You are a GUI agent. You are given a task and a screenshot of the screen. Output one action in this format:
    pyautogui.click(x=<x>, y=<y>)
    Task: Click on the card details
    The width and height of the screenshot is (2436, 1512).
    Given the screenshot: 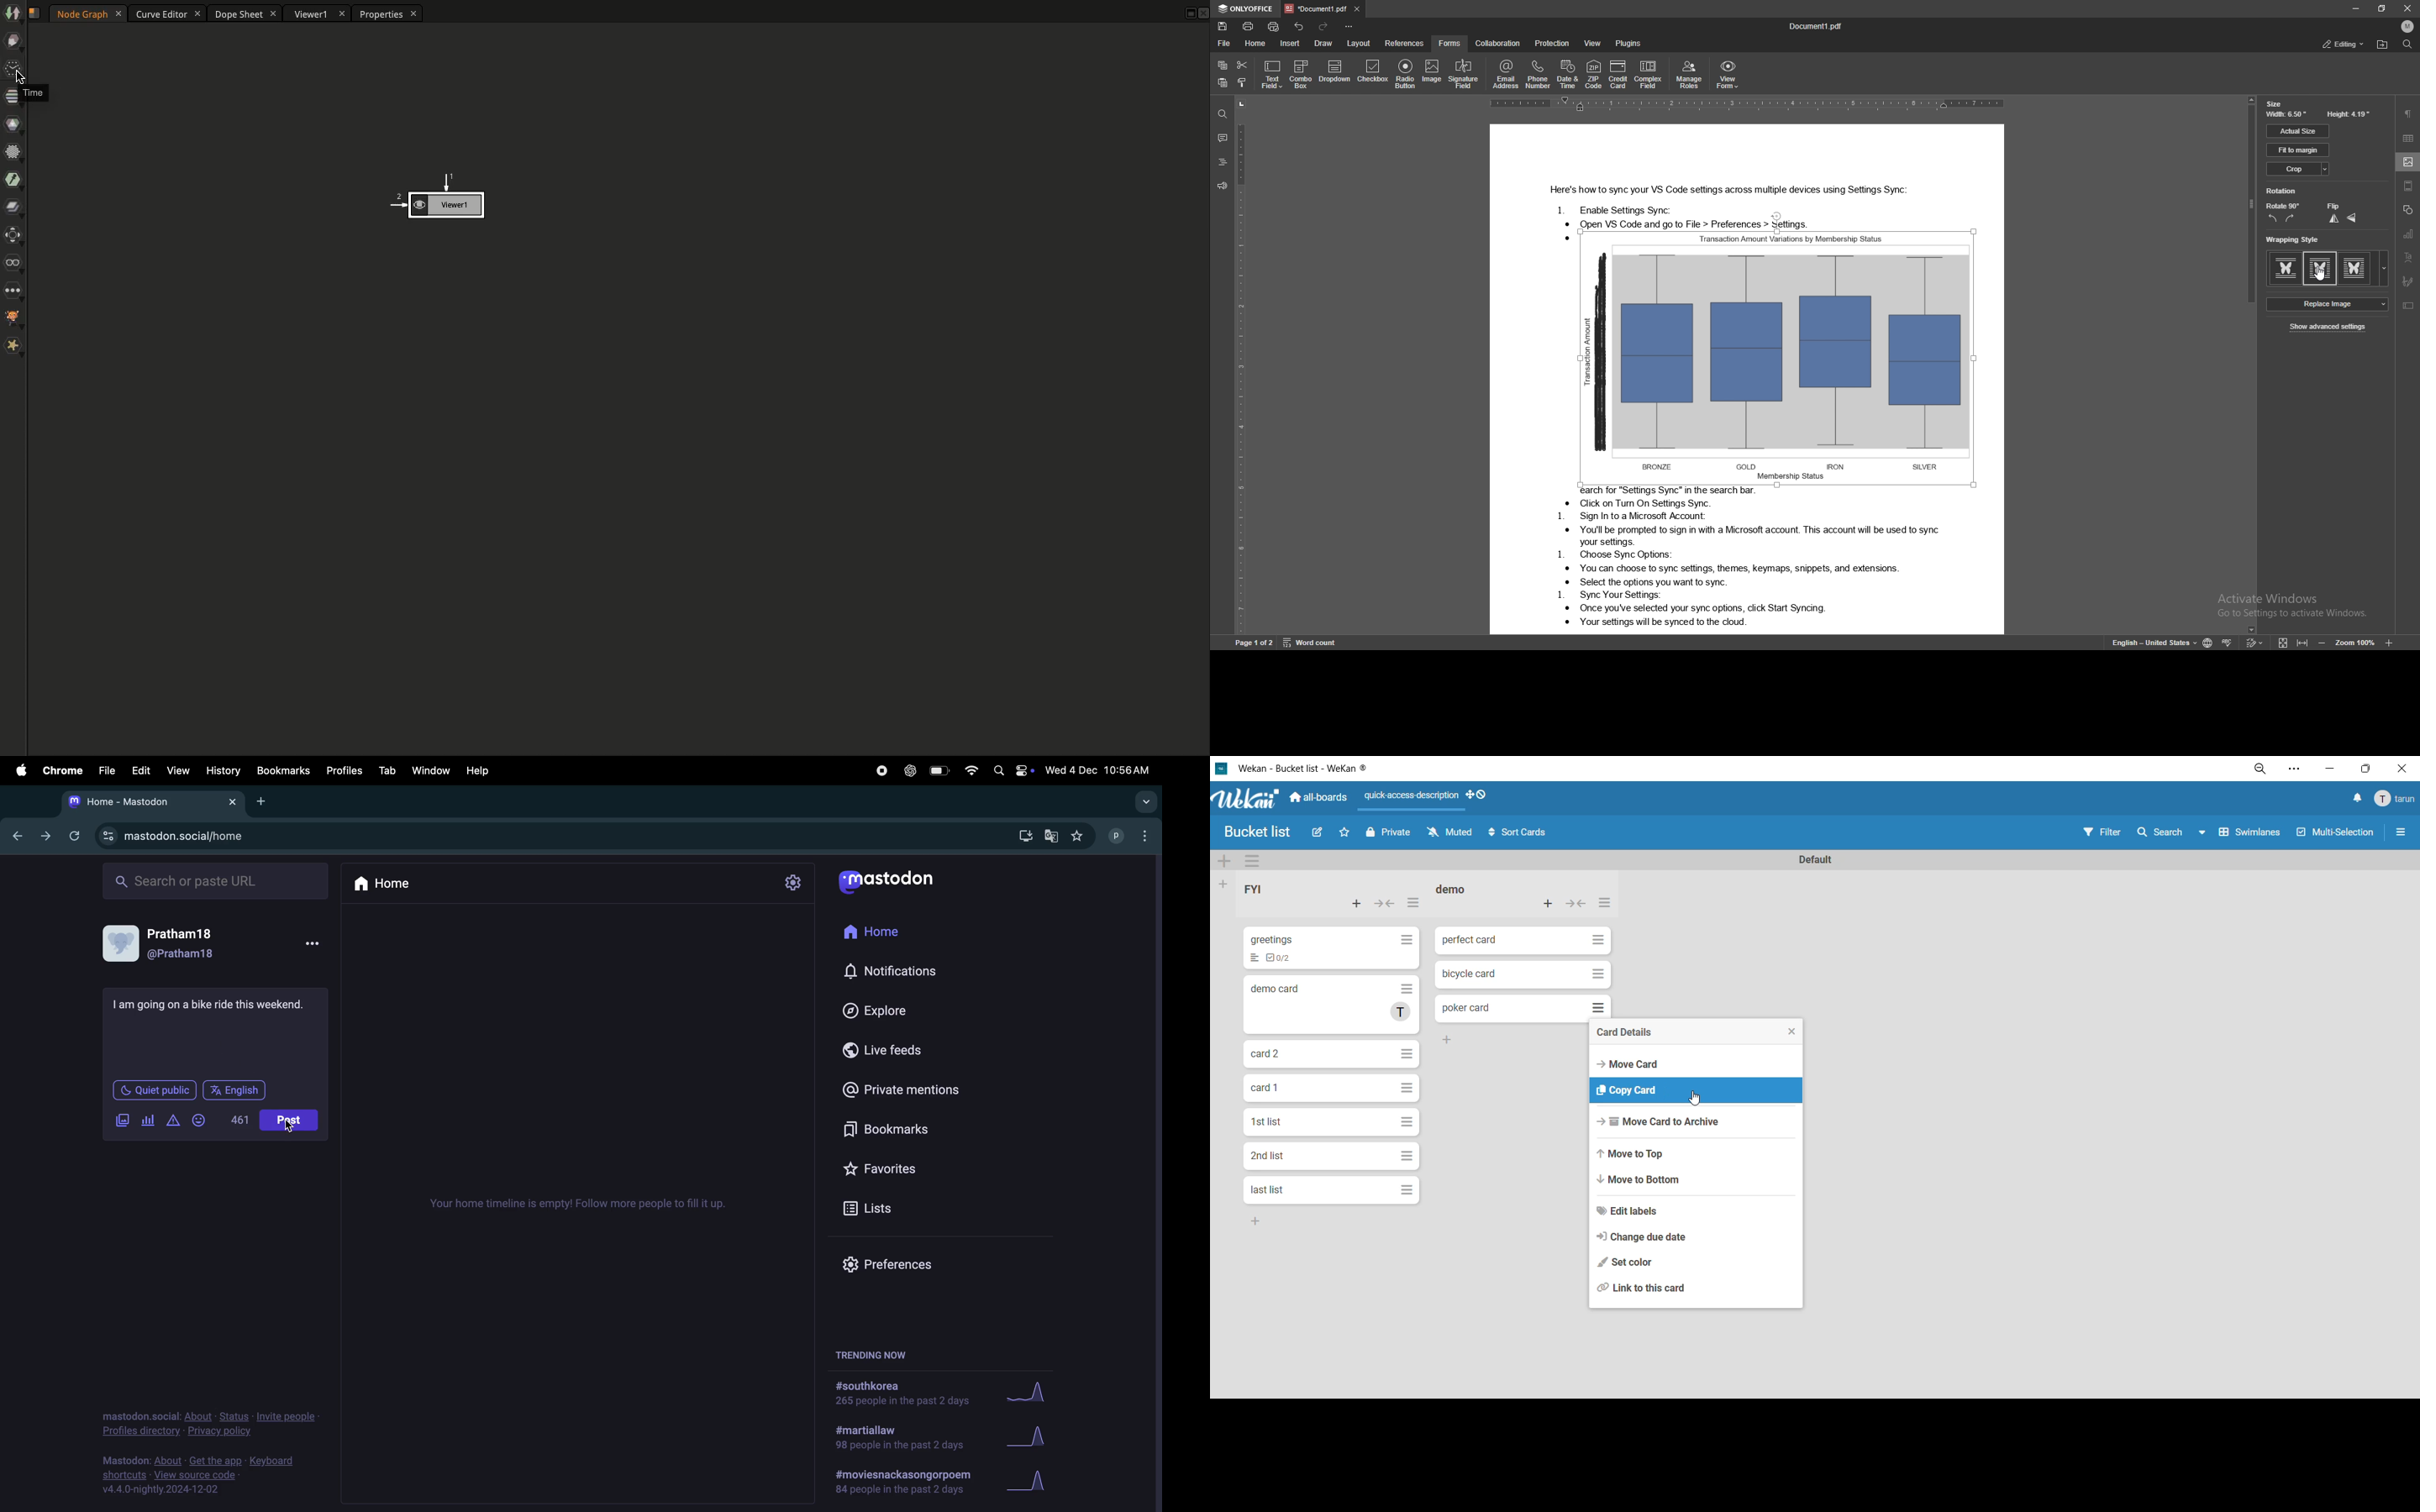 What is the action you would take?
    pyautogui.click(x=1627, y=1033)
    